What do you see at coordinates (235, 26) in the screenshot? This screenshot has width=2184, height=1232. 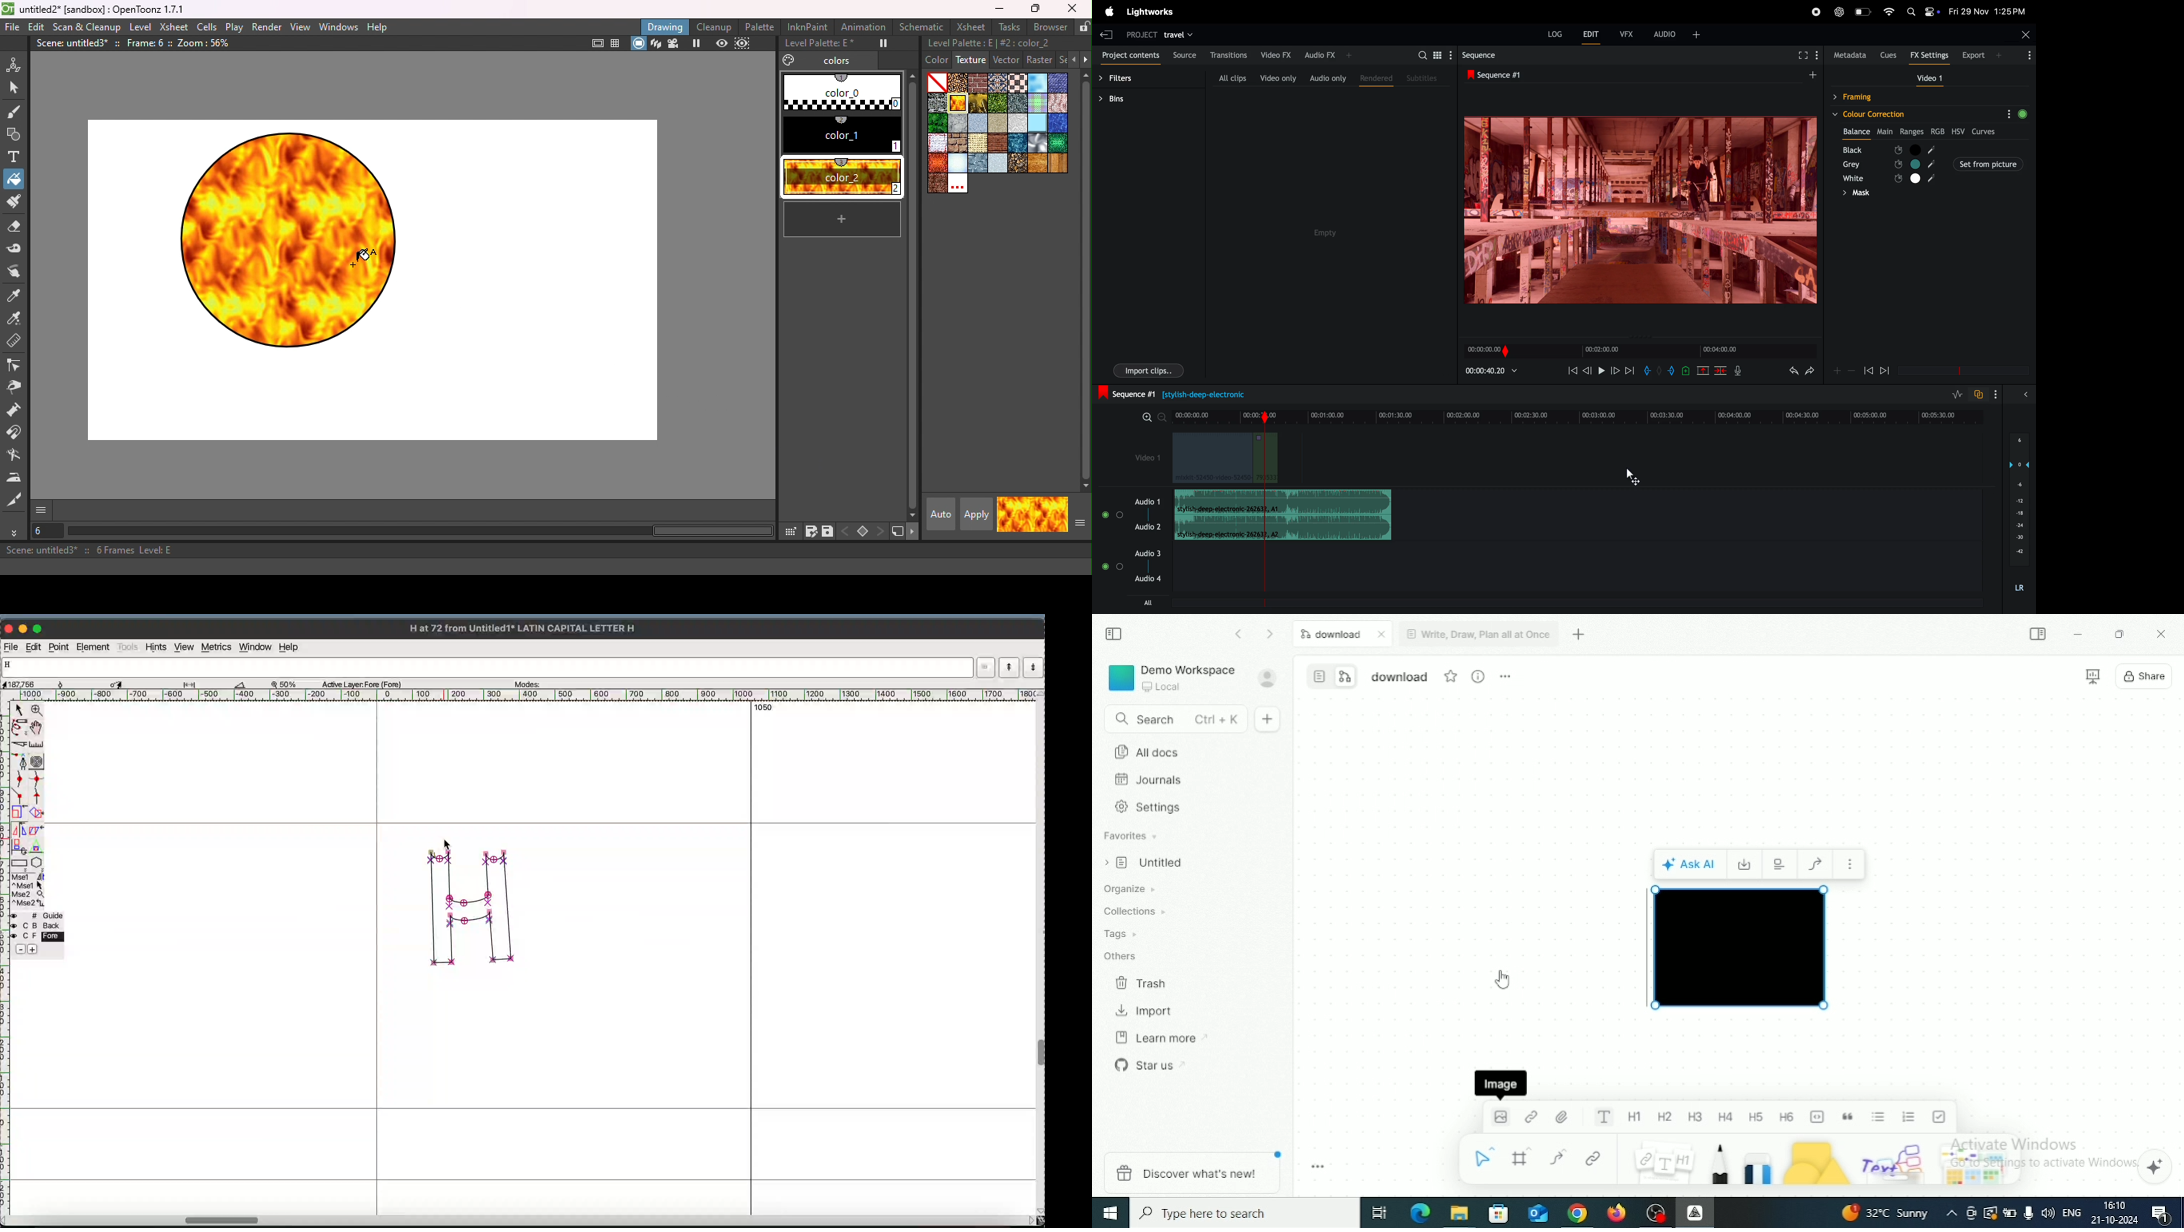 I see `Play` at bounding box center [235, 26].